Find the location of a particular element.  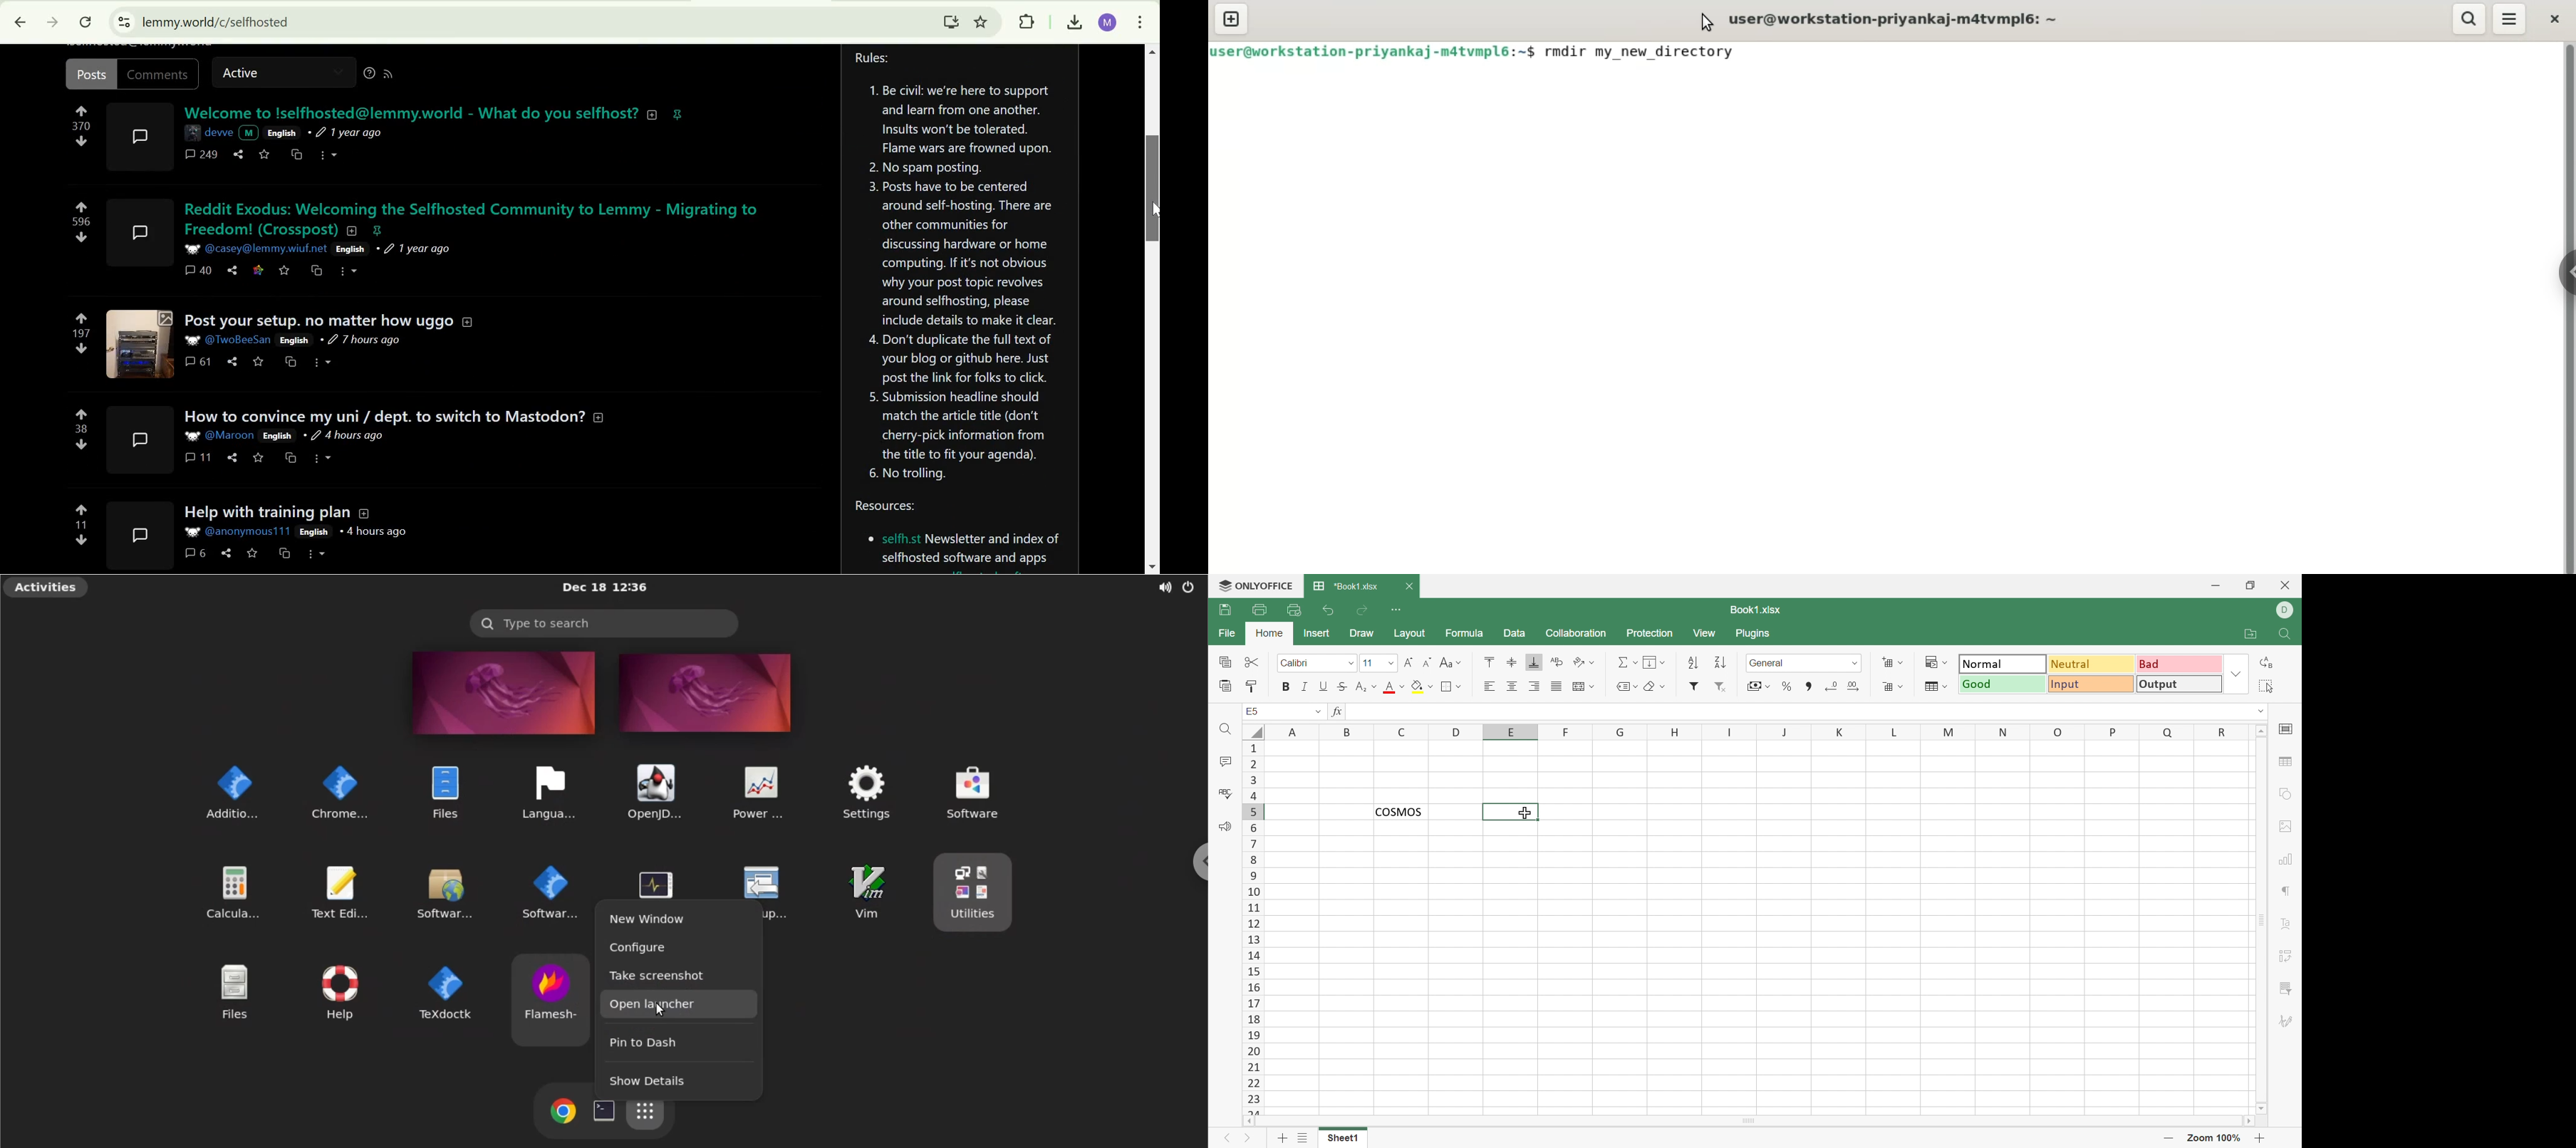

Filter is located at coordinates (1694, 686).